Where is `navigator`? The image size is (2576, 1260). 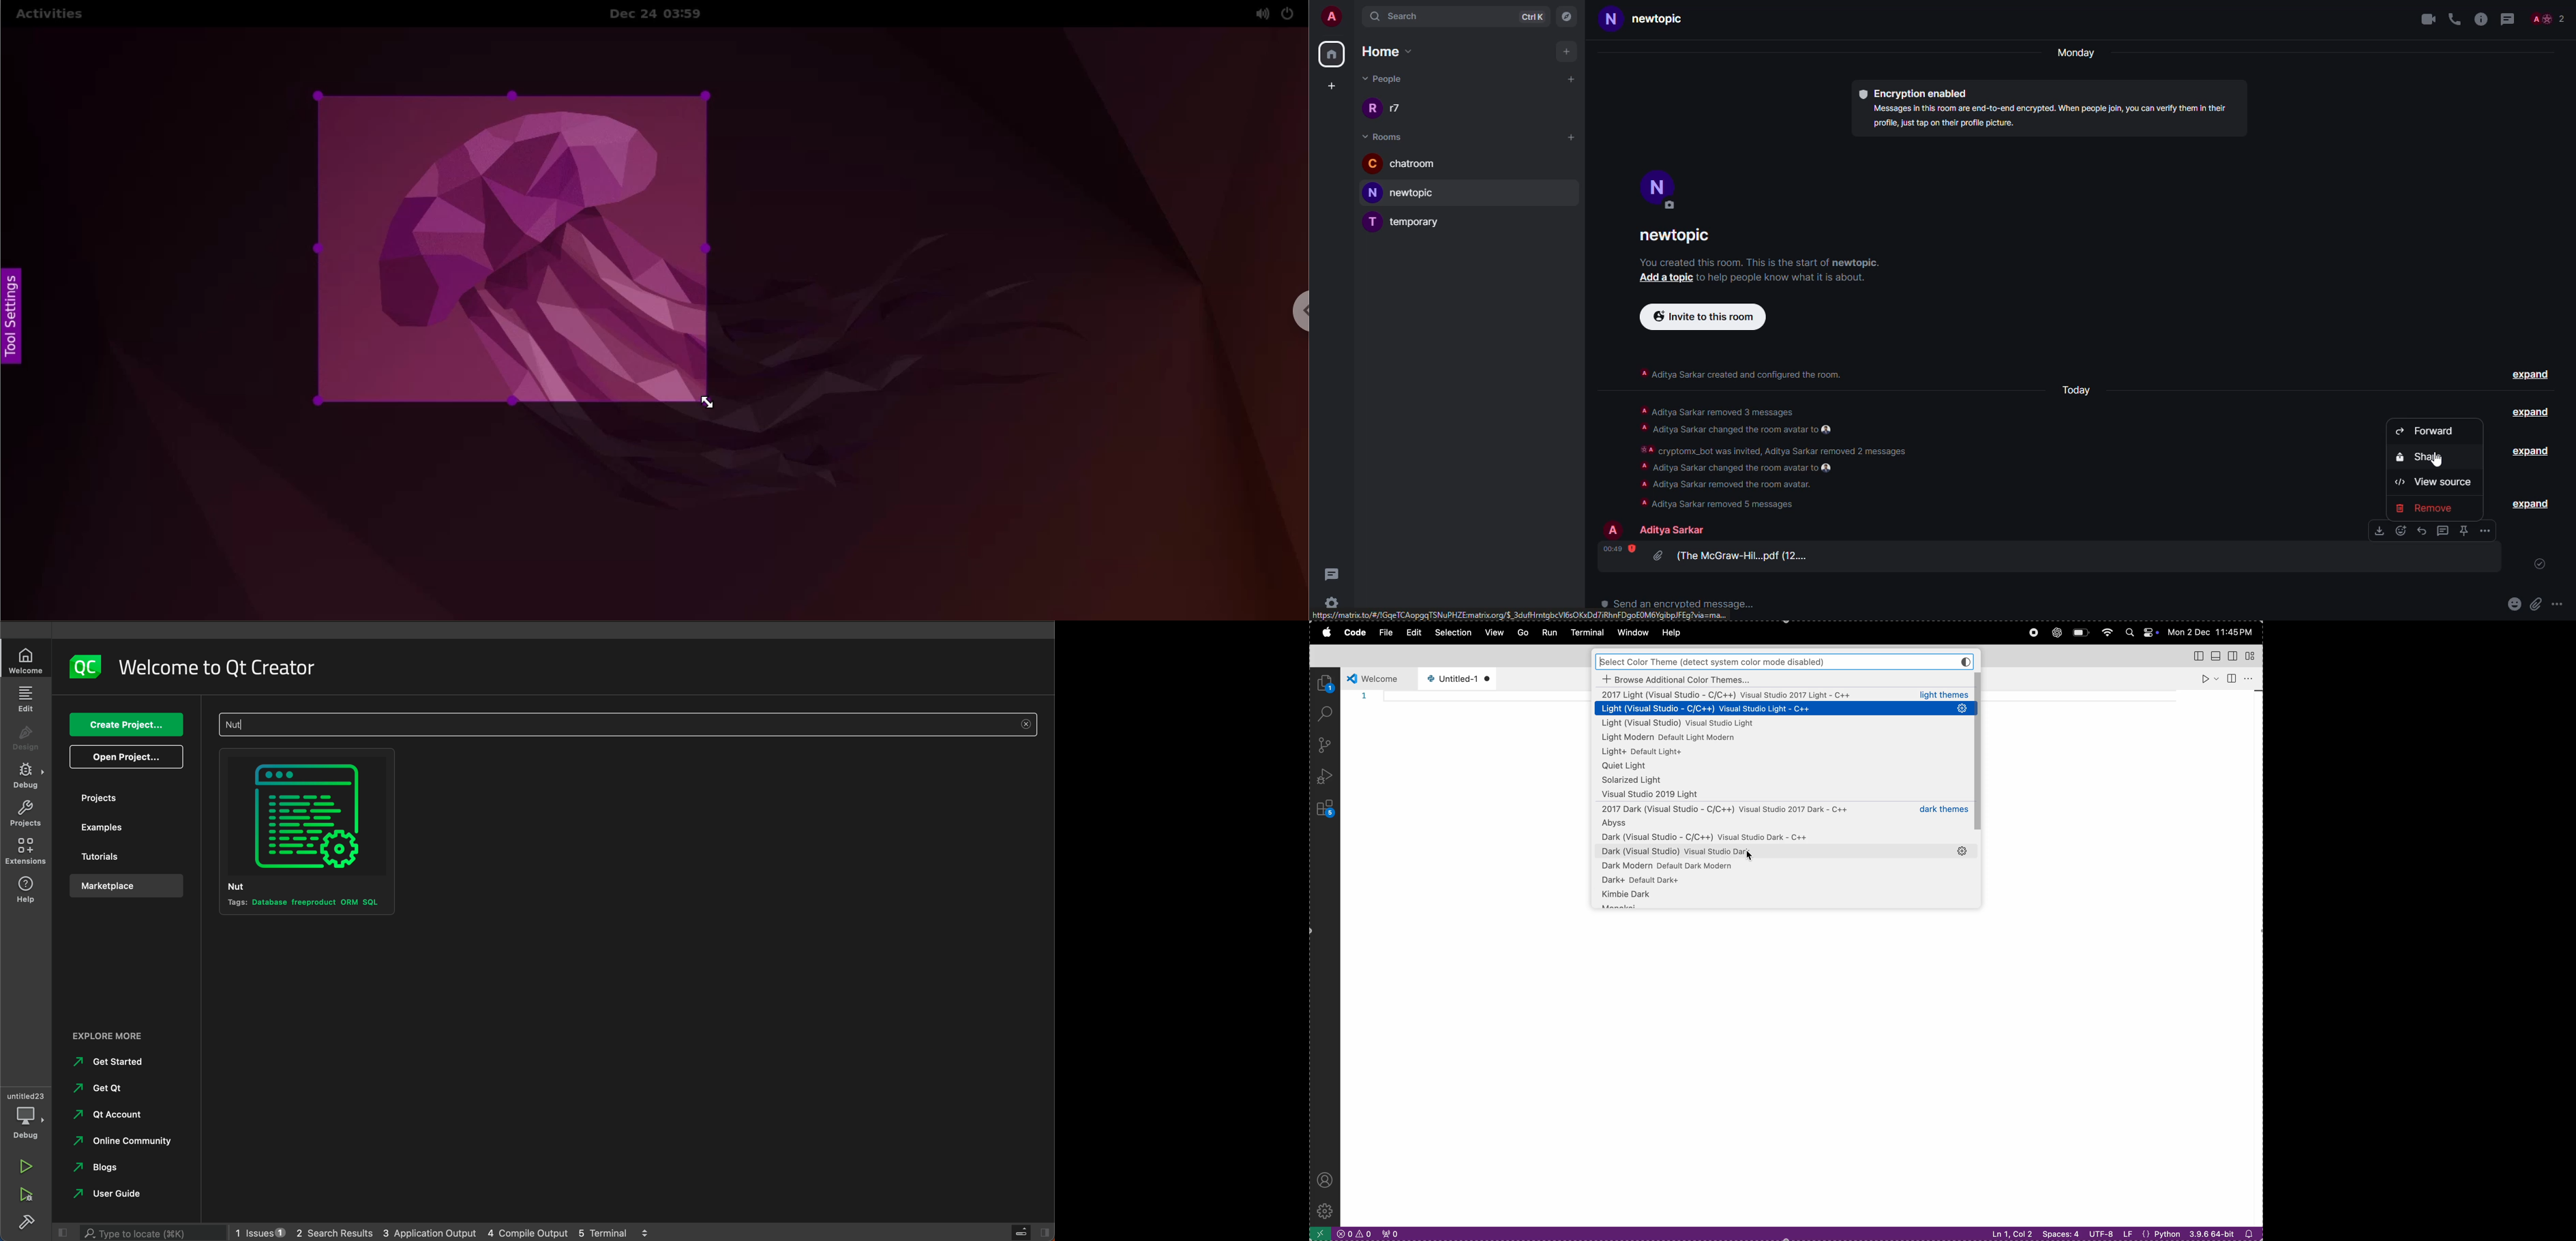 navigator is located at coordinates (1567, 15).